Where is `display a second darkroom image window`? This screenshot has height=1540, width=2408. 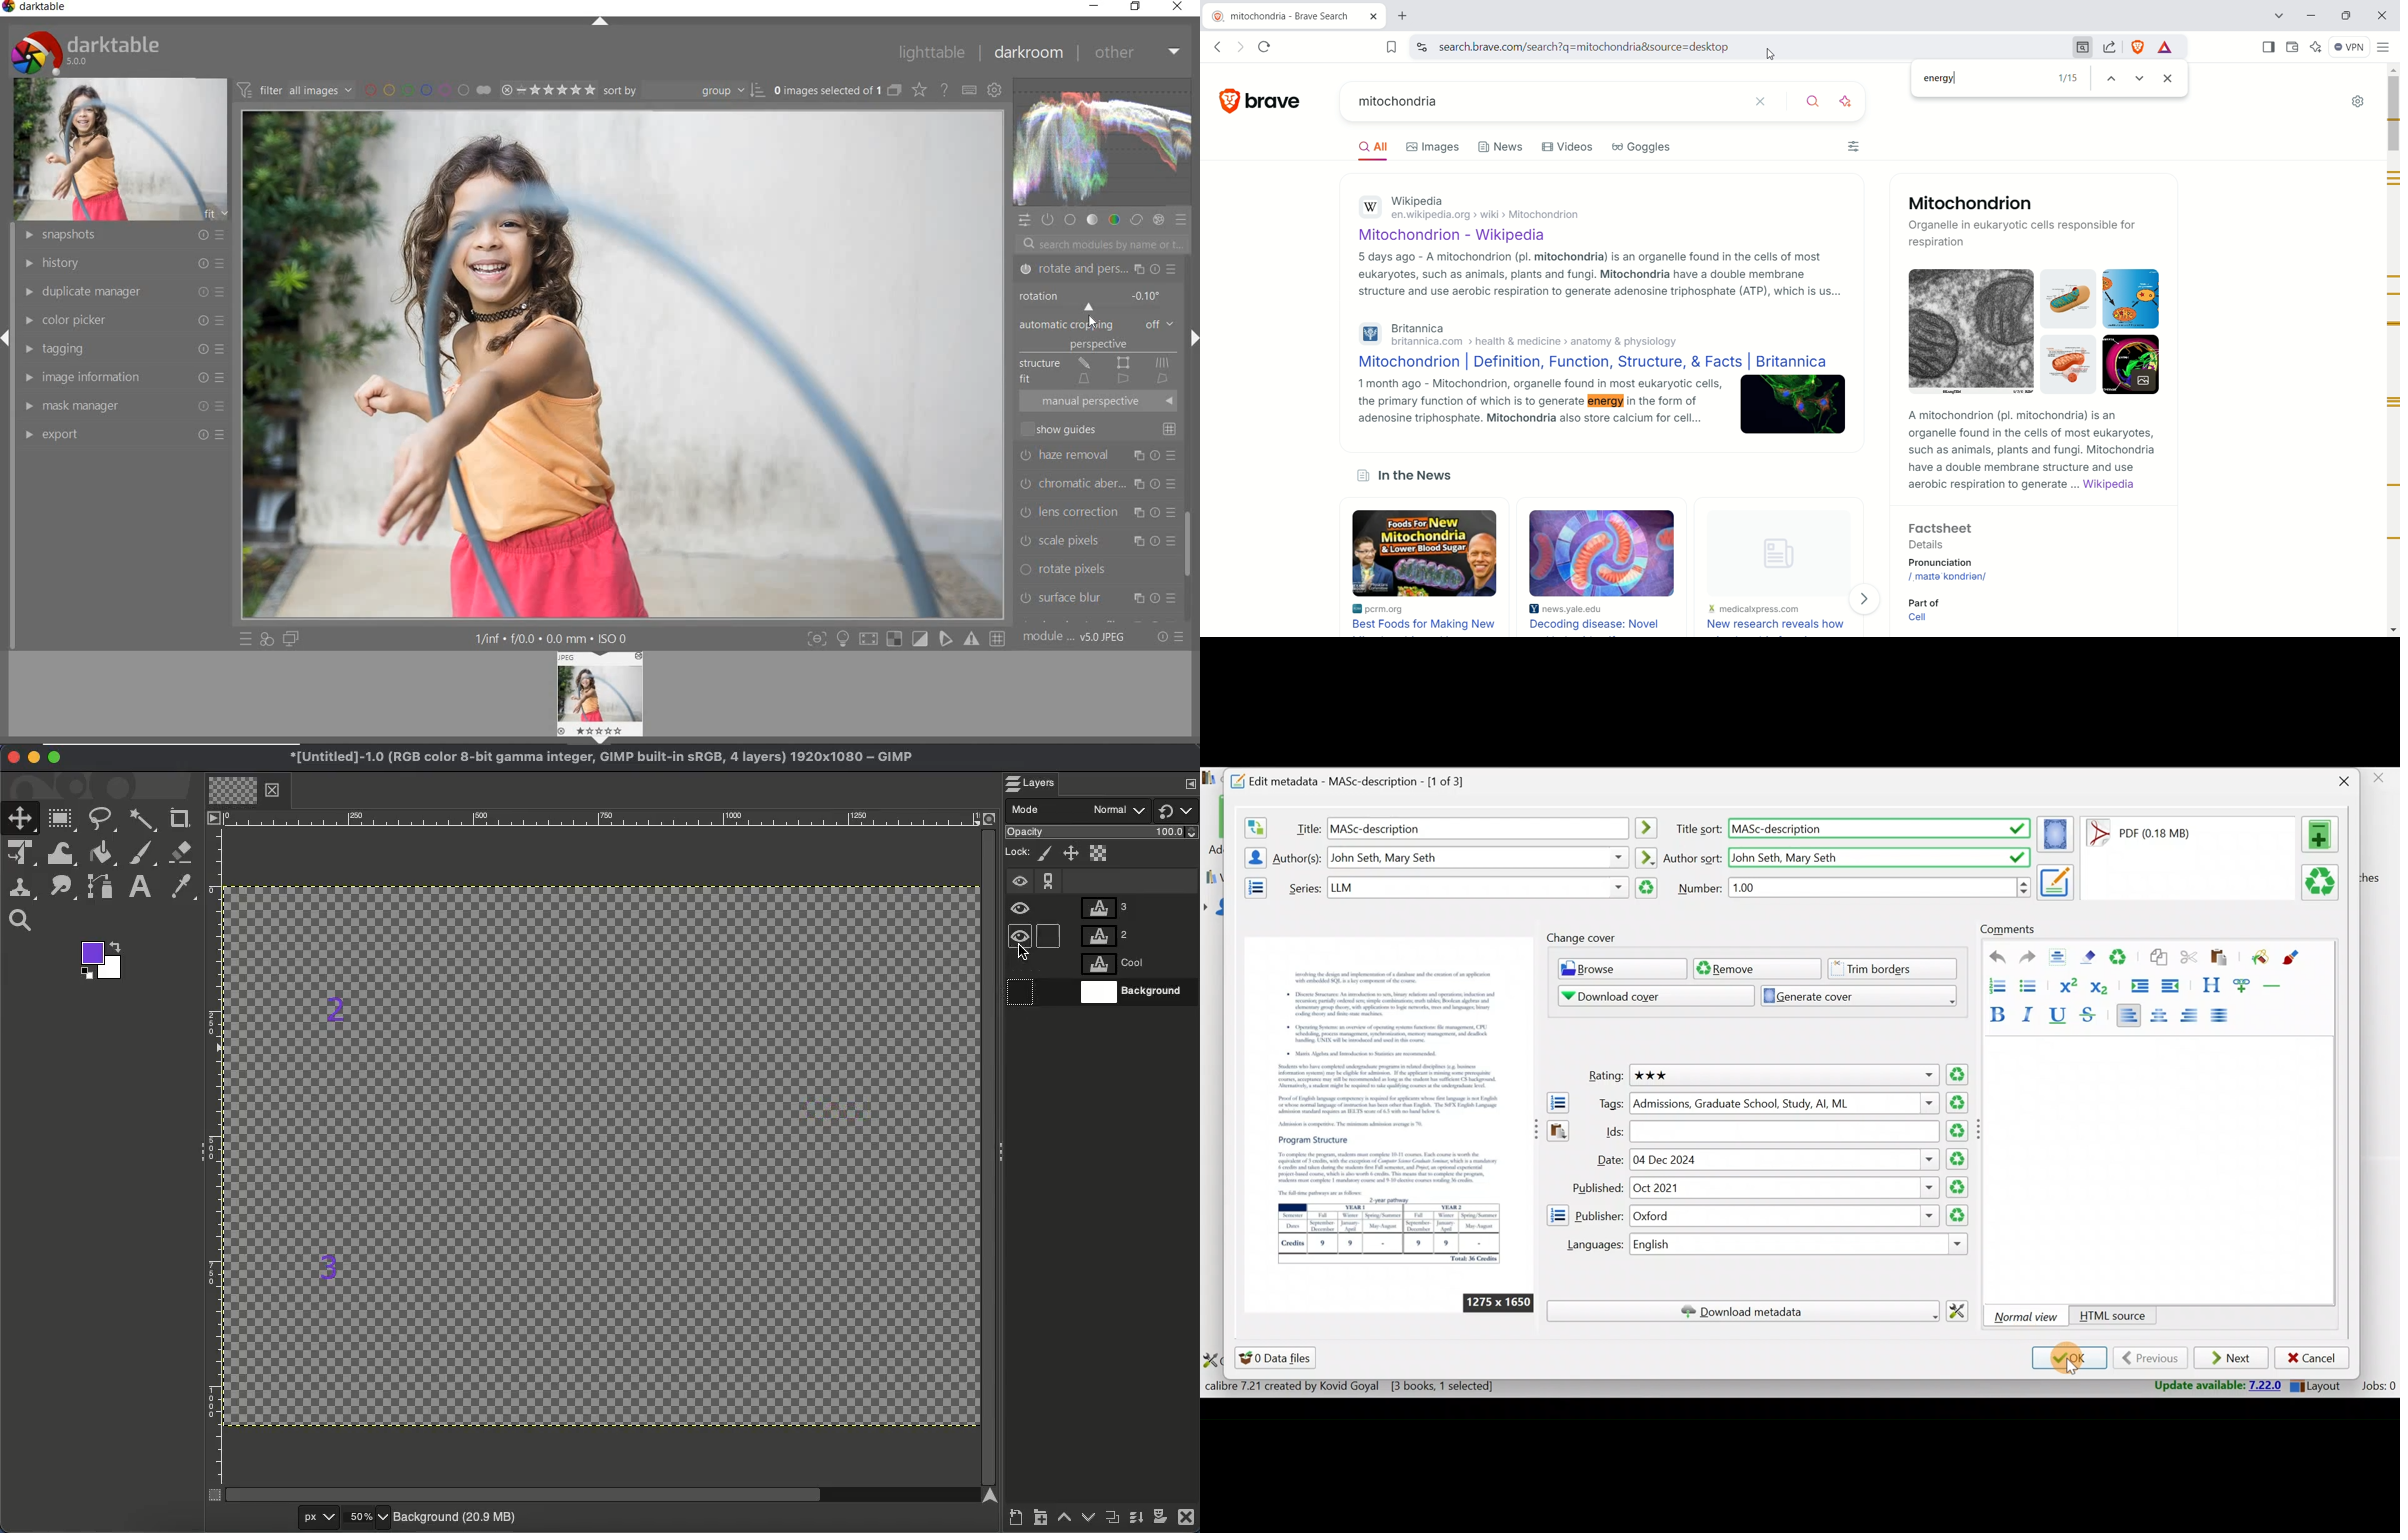 display a second darkroom image window is located at coordinates (290, 640).